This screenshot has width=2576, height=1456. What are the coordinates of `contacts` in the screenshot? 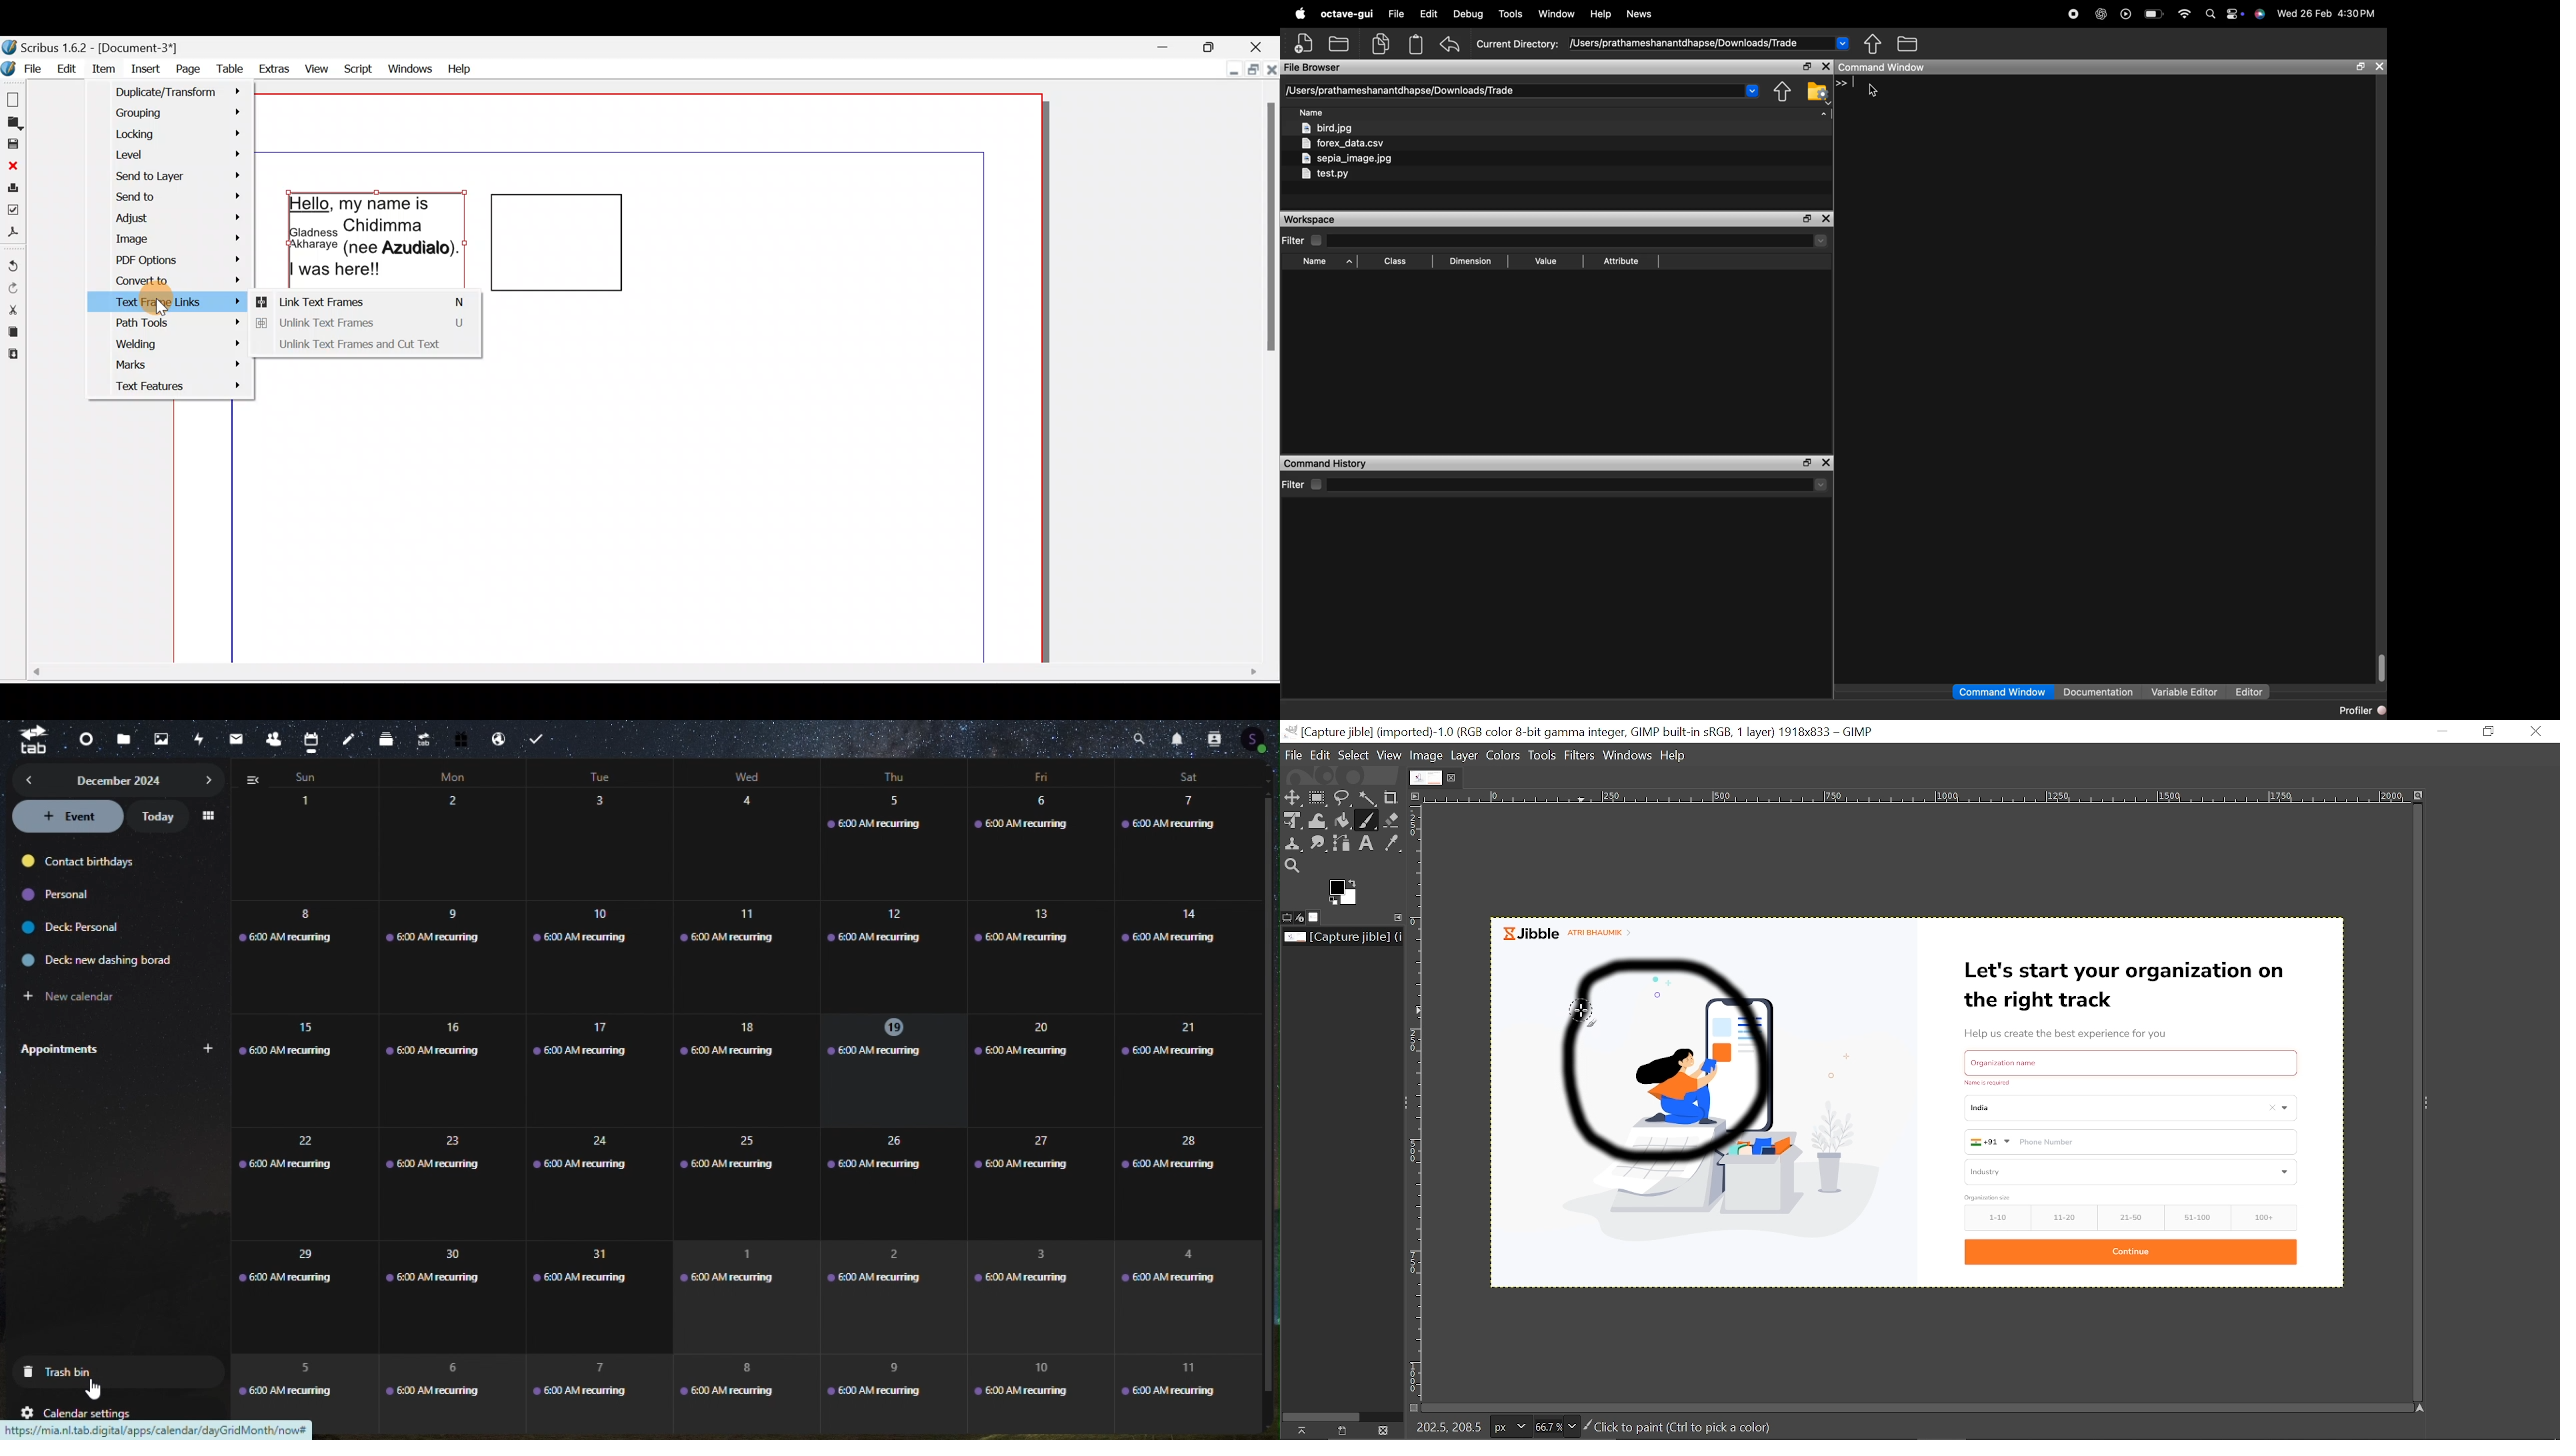 It's located at (1217, 737).